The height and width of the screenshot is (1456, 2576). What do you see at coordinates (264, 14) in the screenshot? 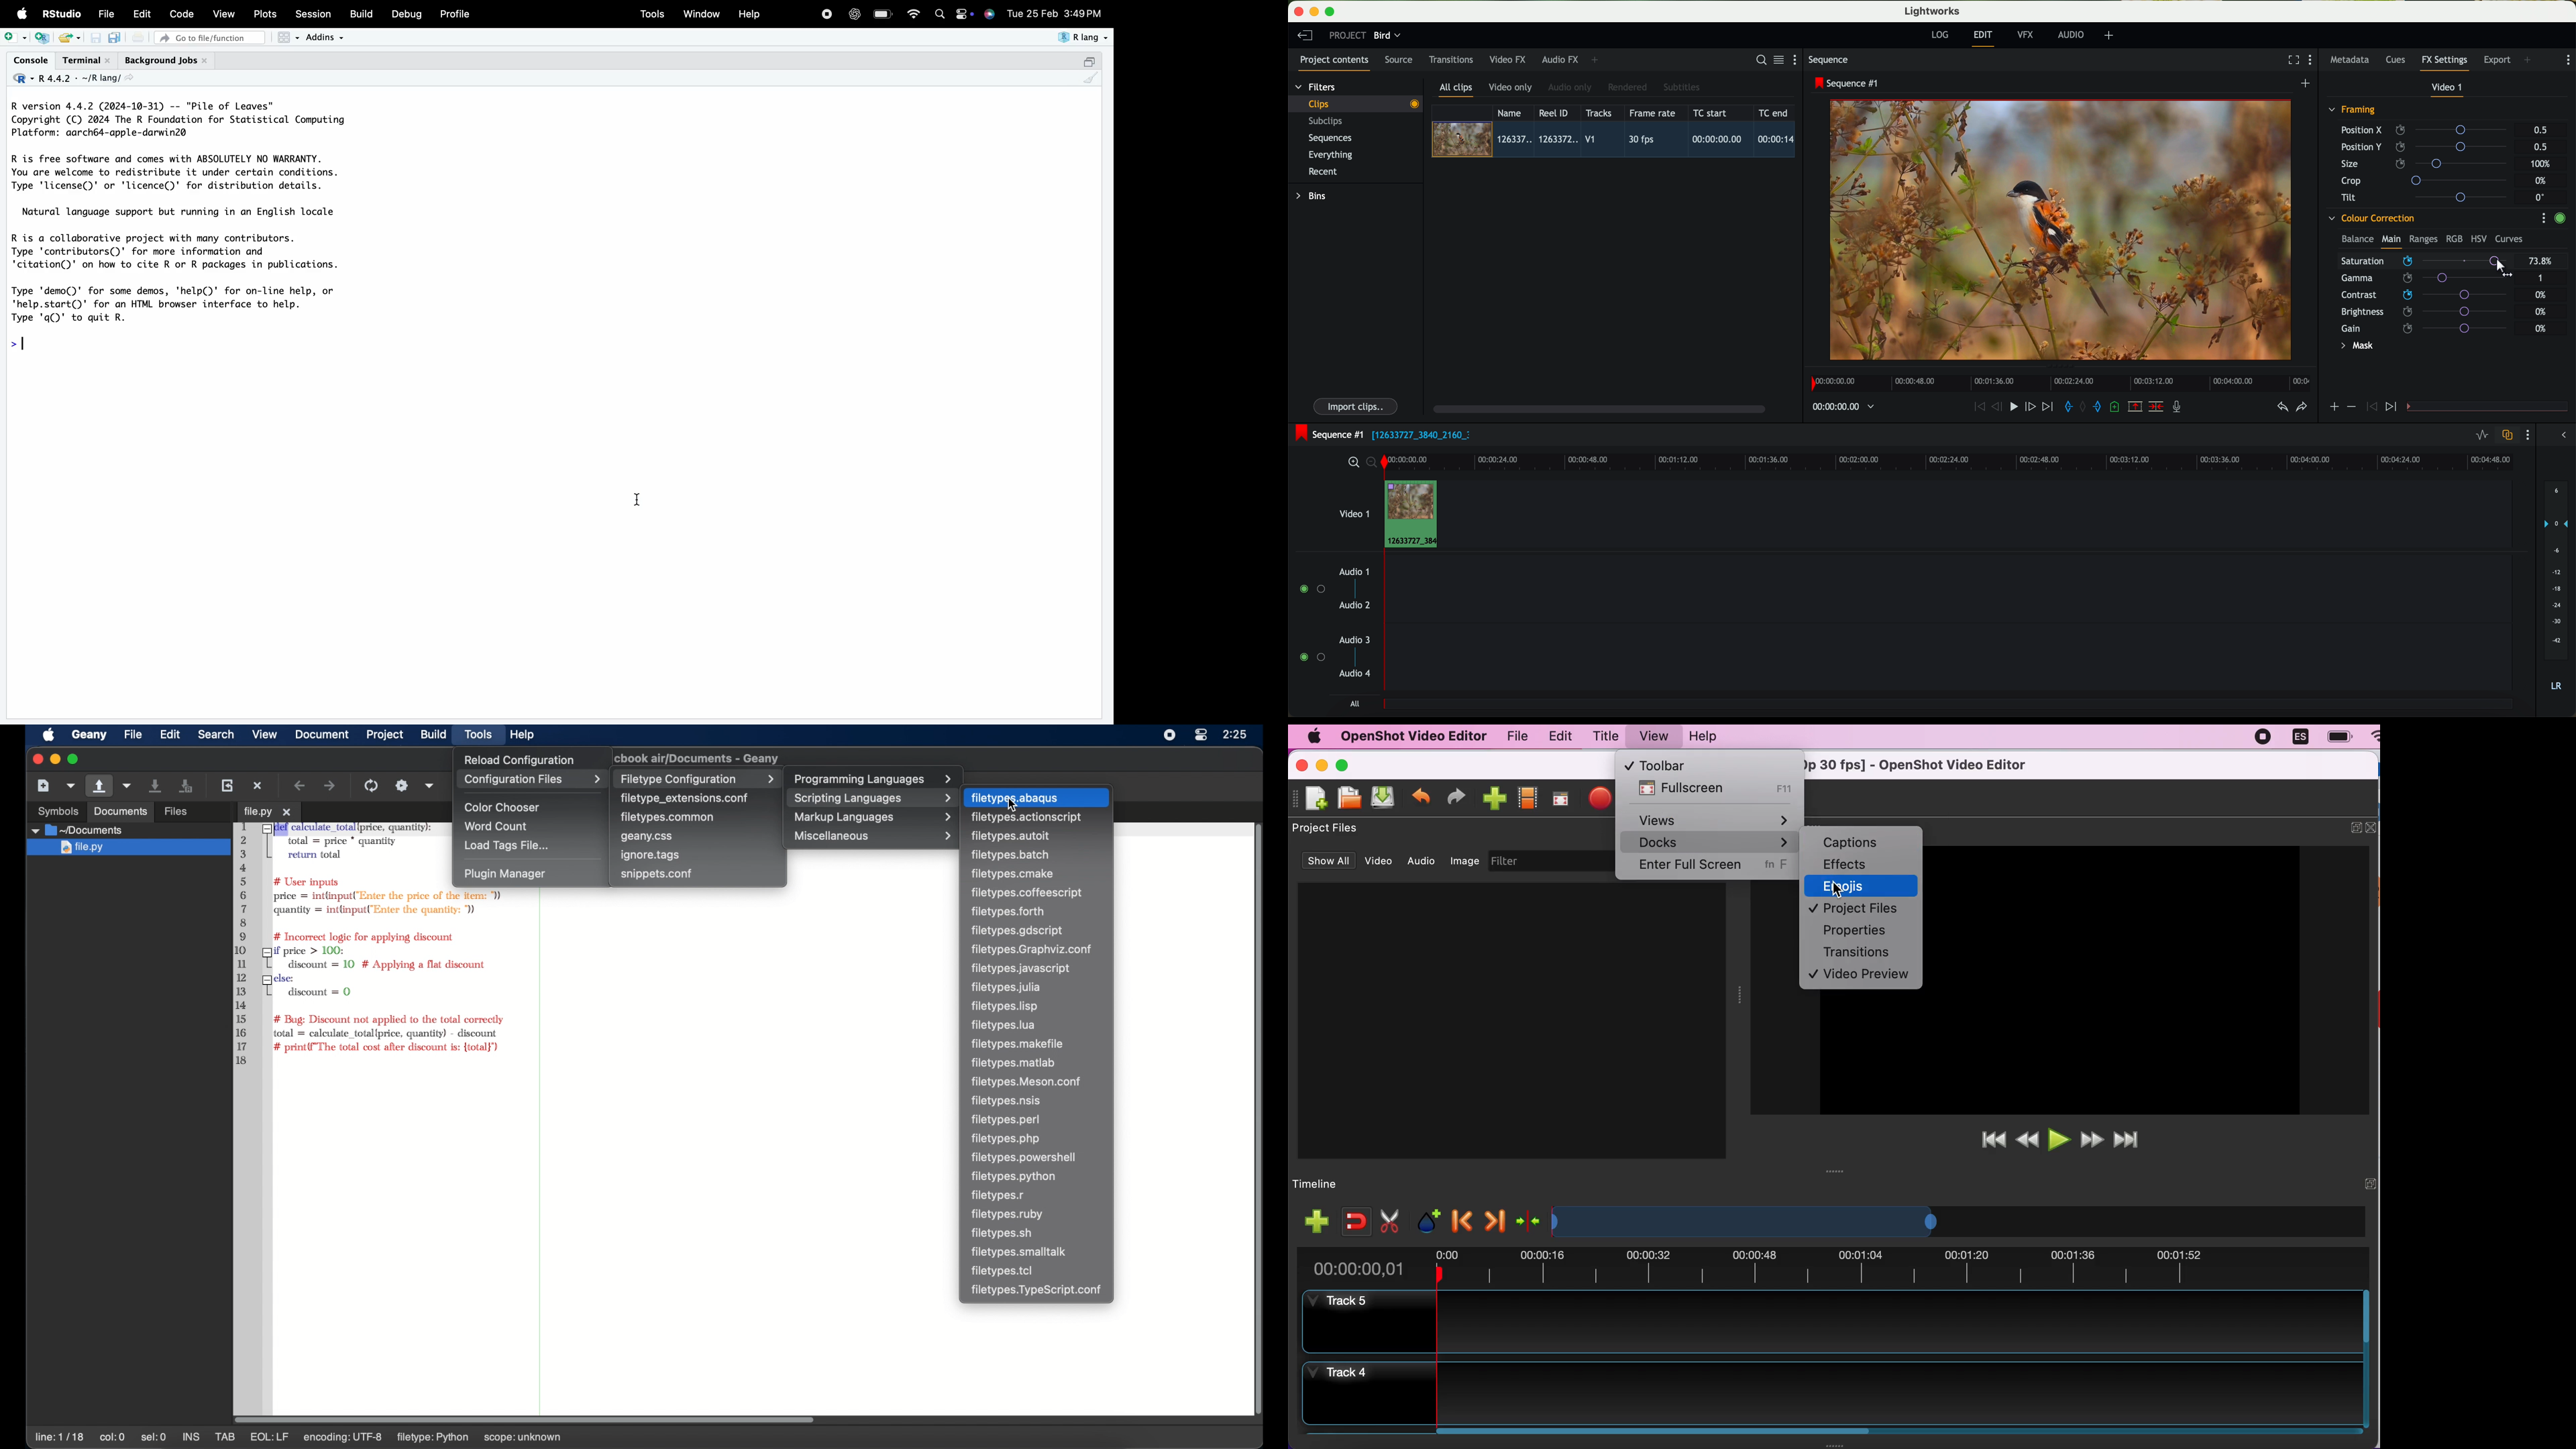
I see `Plots` at bounding box center [264, 14].